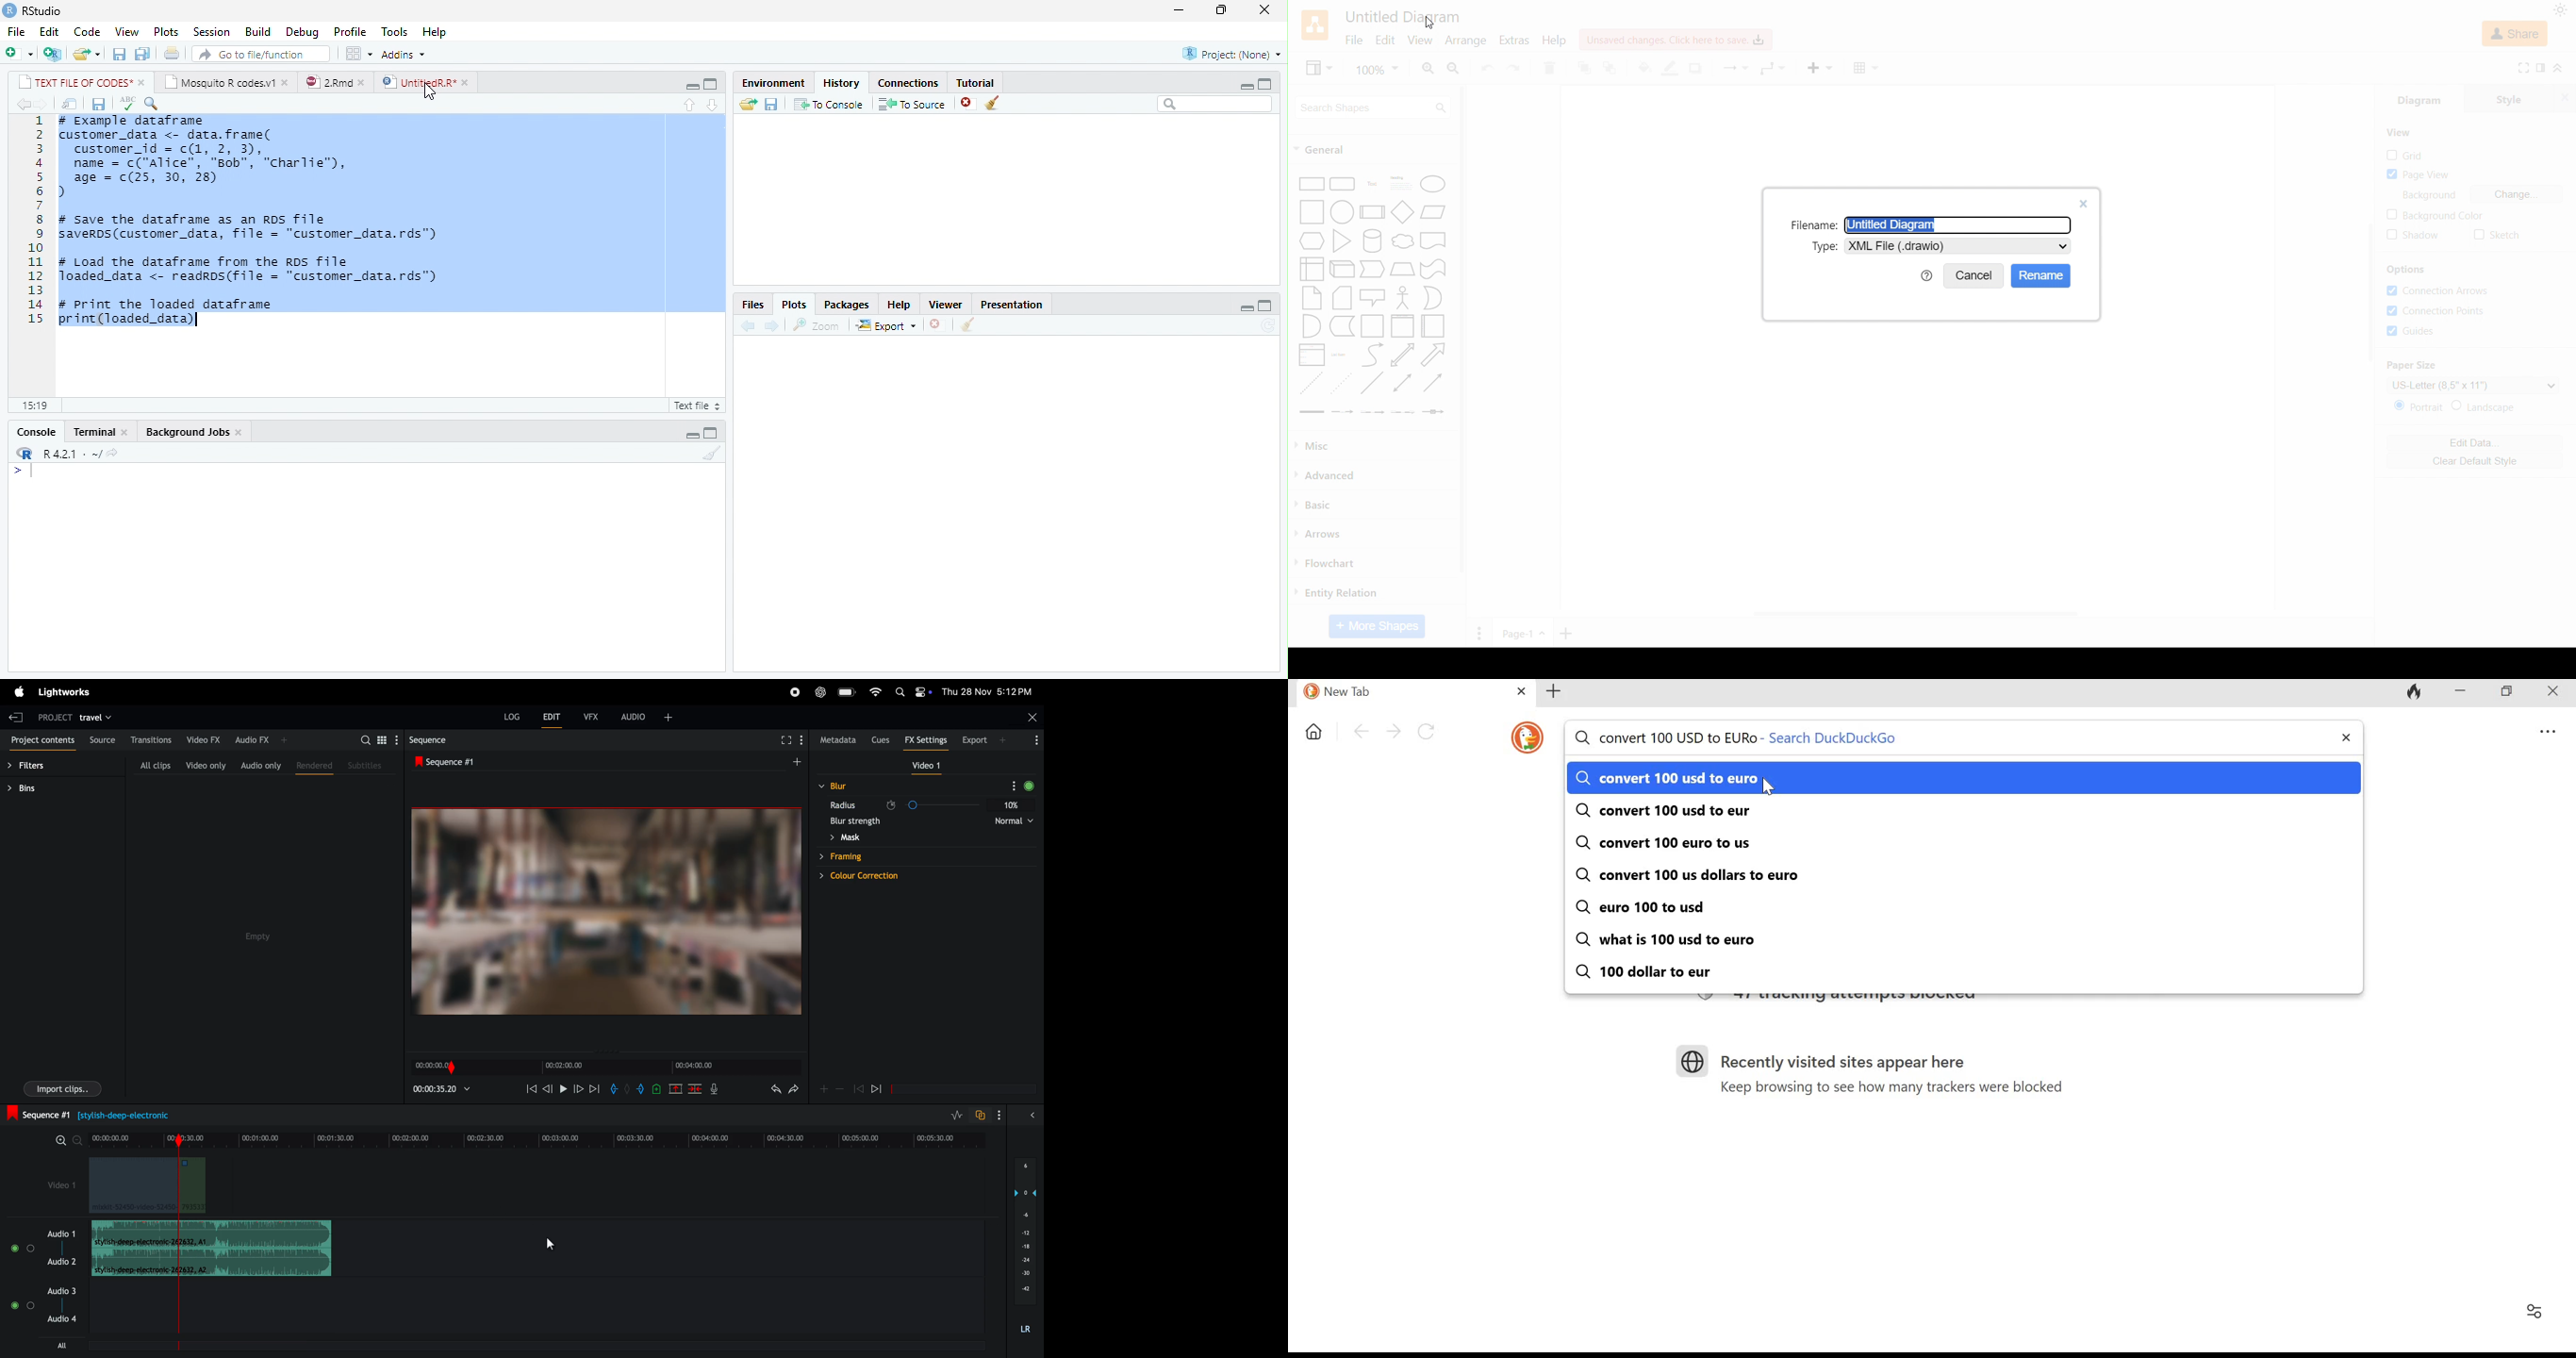  I want to click on Edit, so click(49, 32).